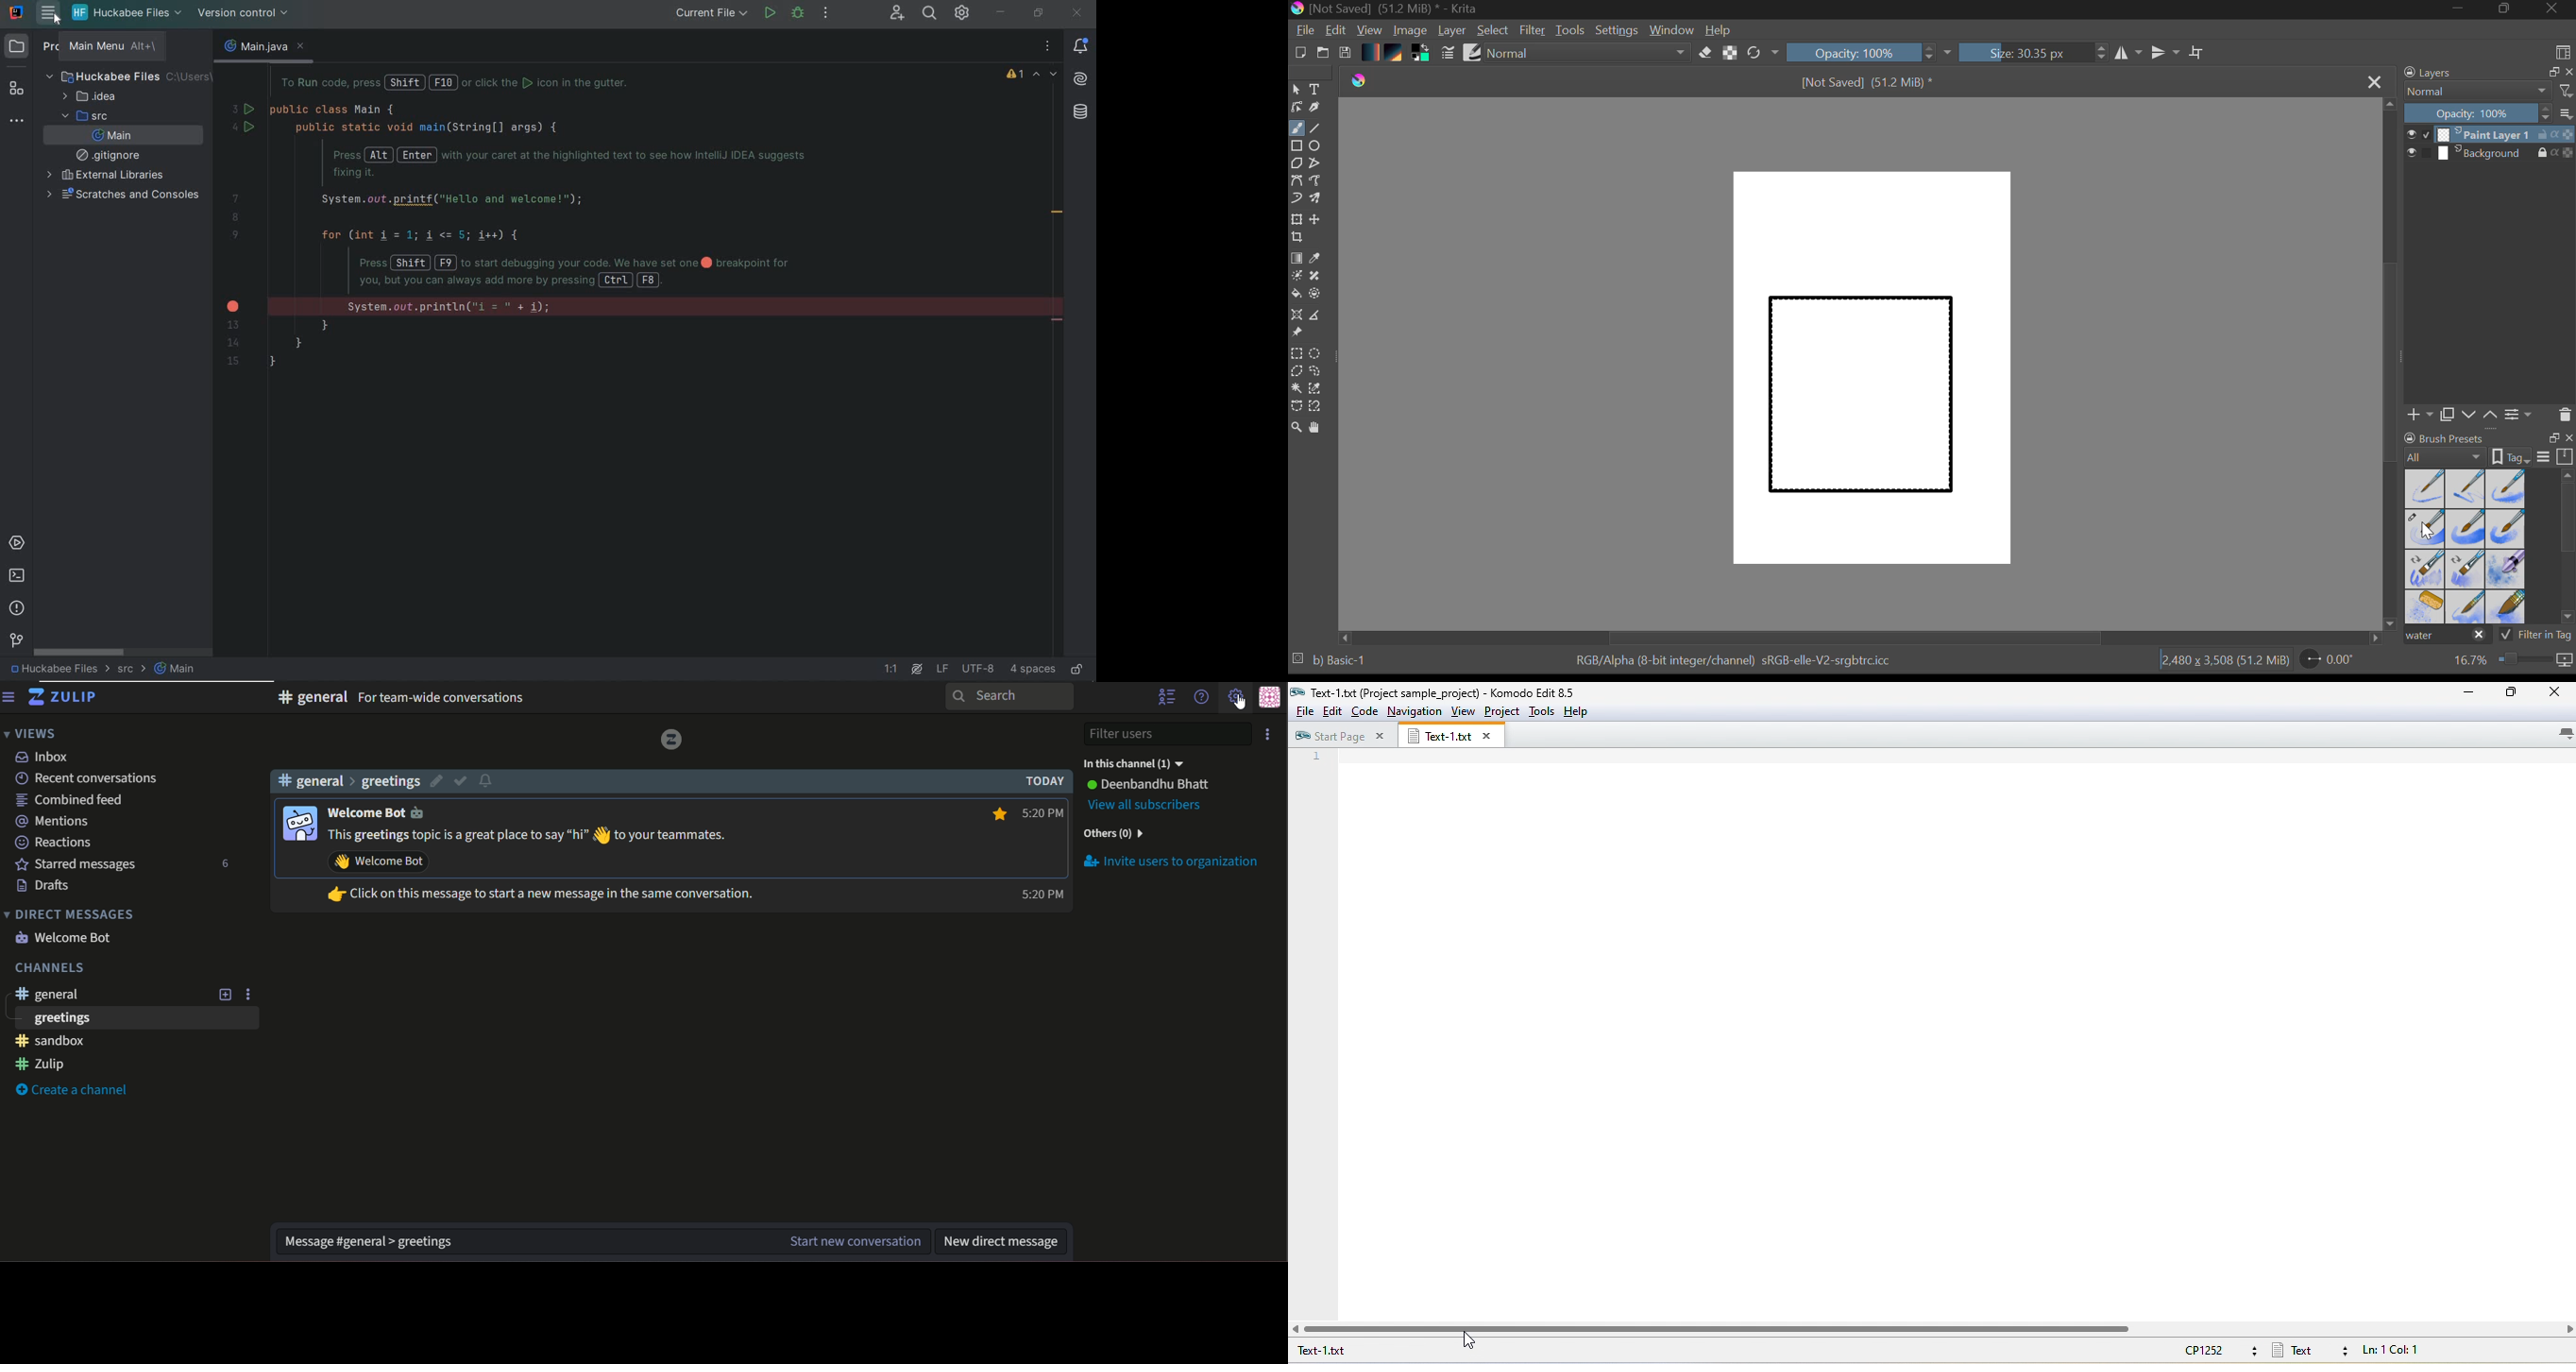  Describe the element at coordinates (1589, 54) in the screenshot. I see `Blending Tool` at that location.